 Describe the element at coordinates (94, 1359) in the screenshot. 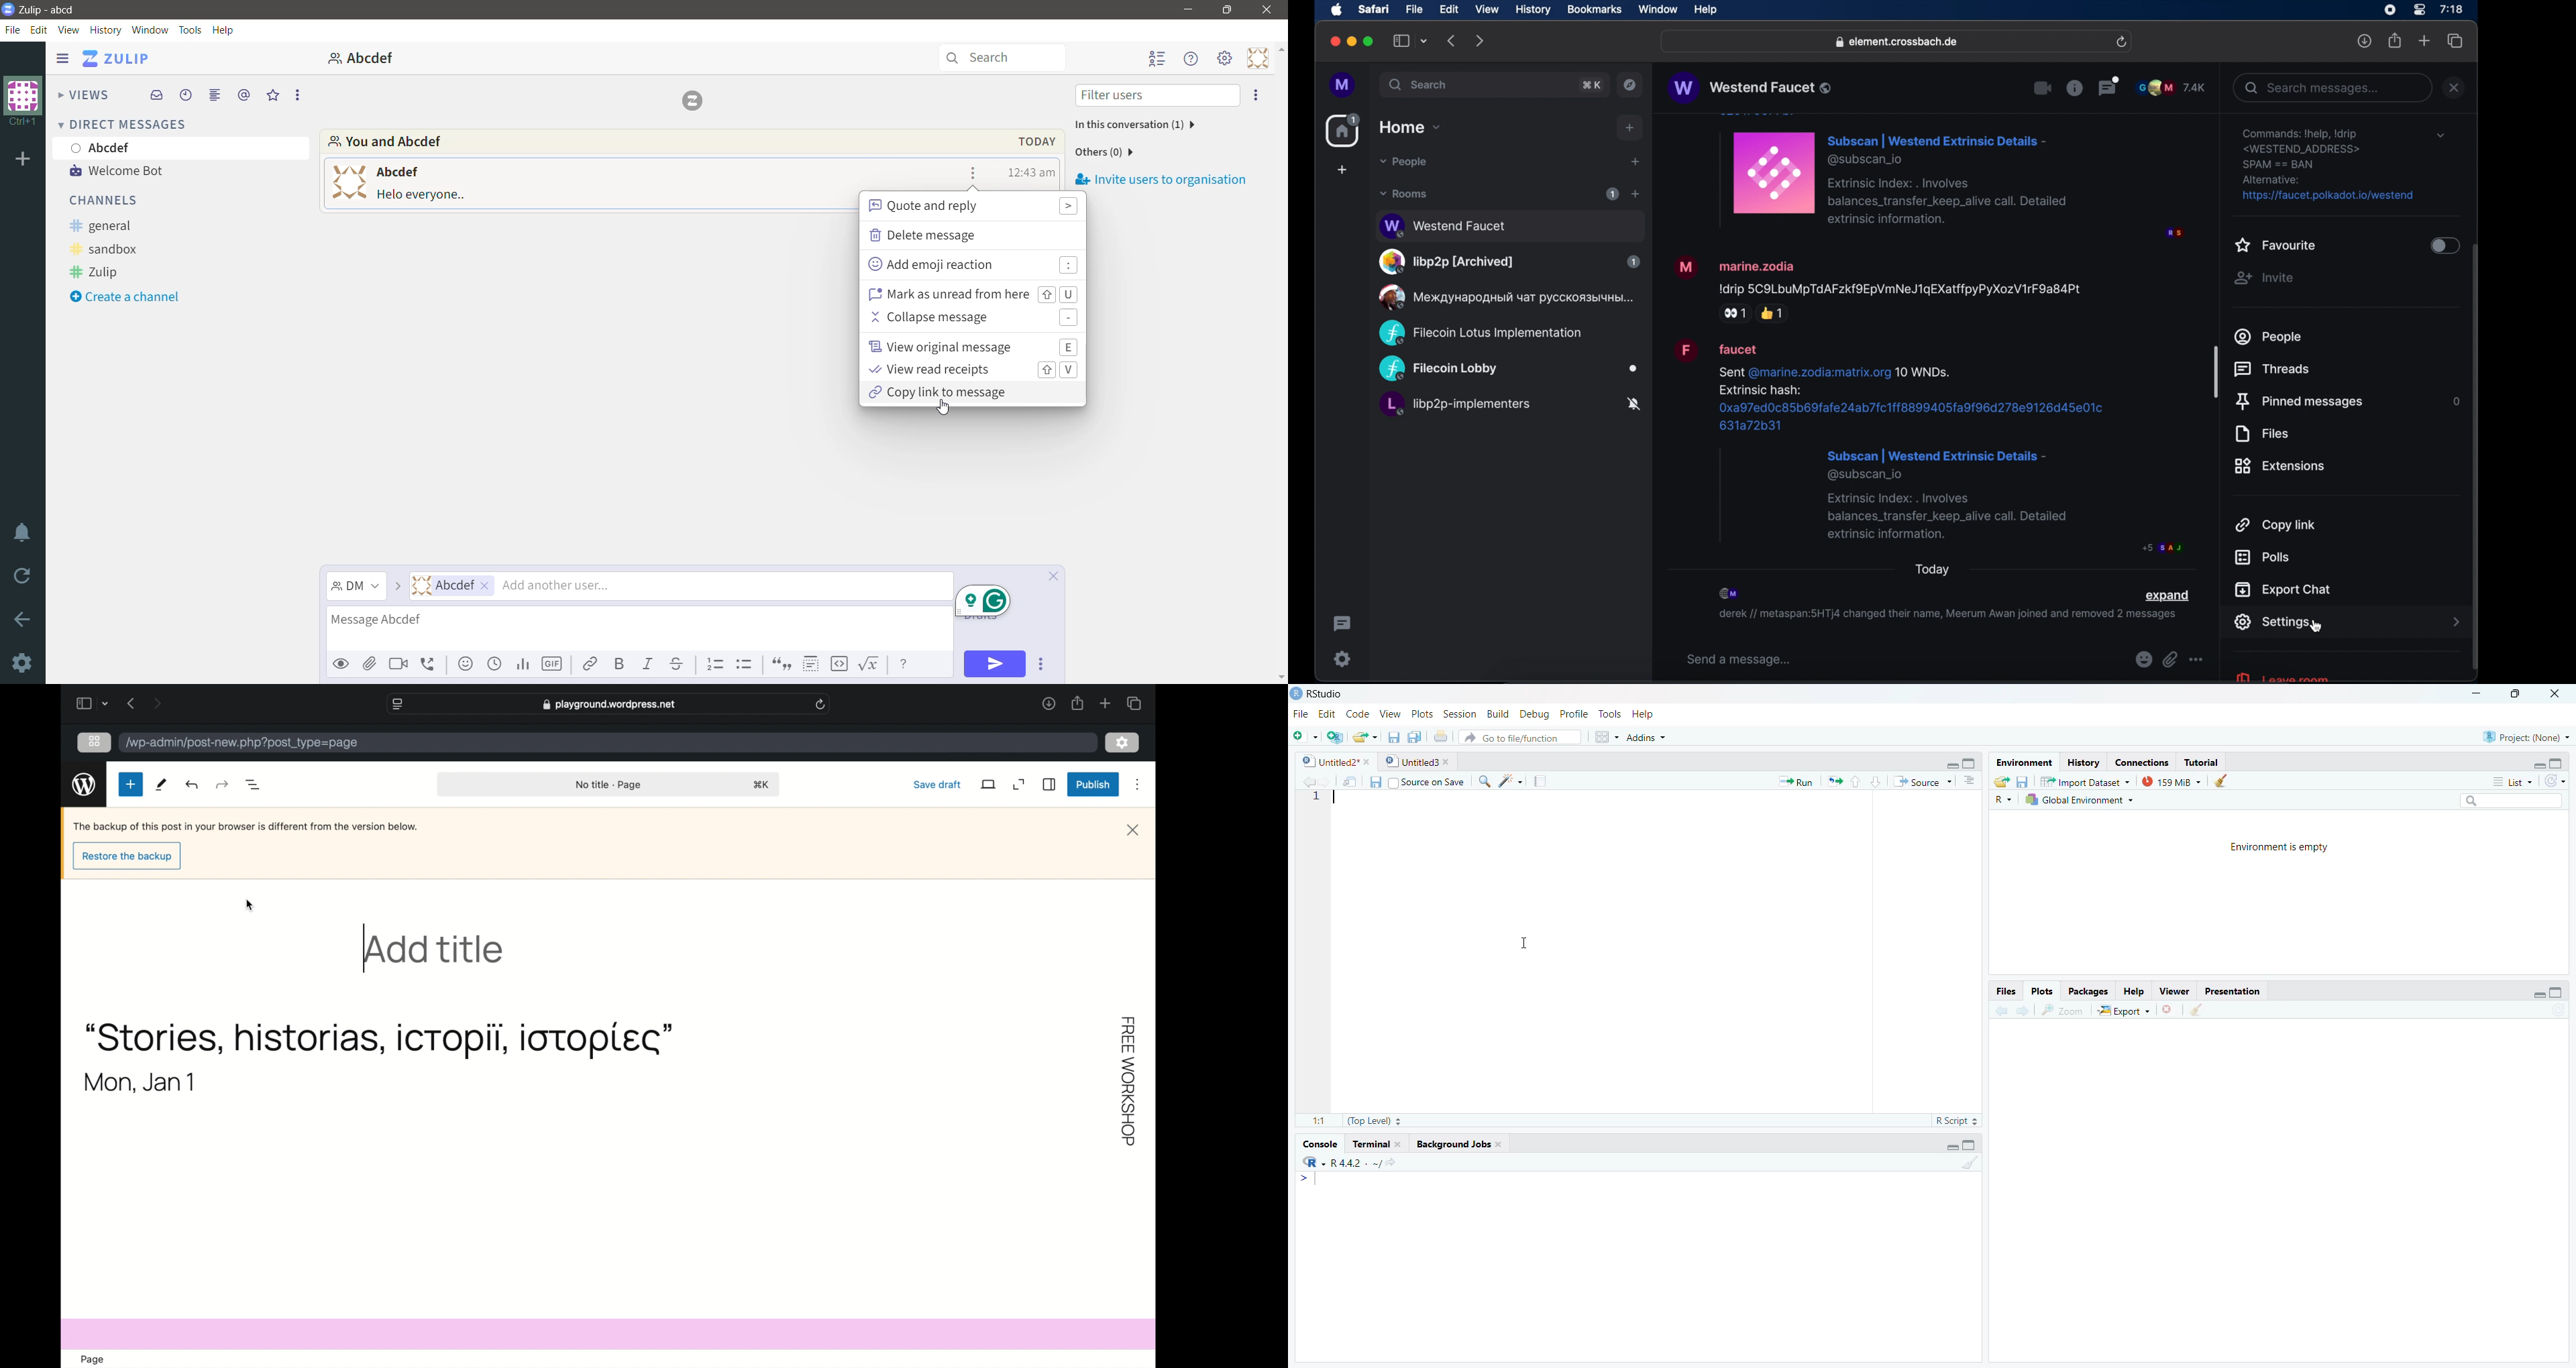

I see `page` at that location.